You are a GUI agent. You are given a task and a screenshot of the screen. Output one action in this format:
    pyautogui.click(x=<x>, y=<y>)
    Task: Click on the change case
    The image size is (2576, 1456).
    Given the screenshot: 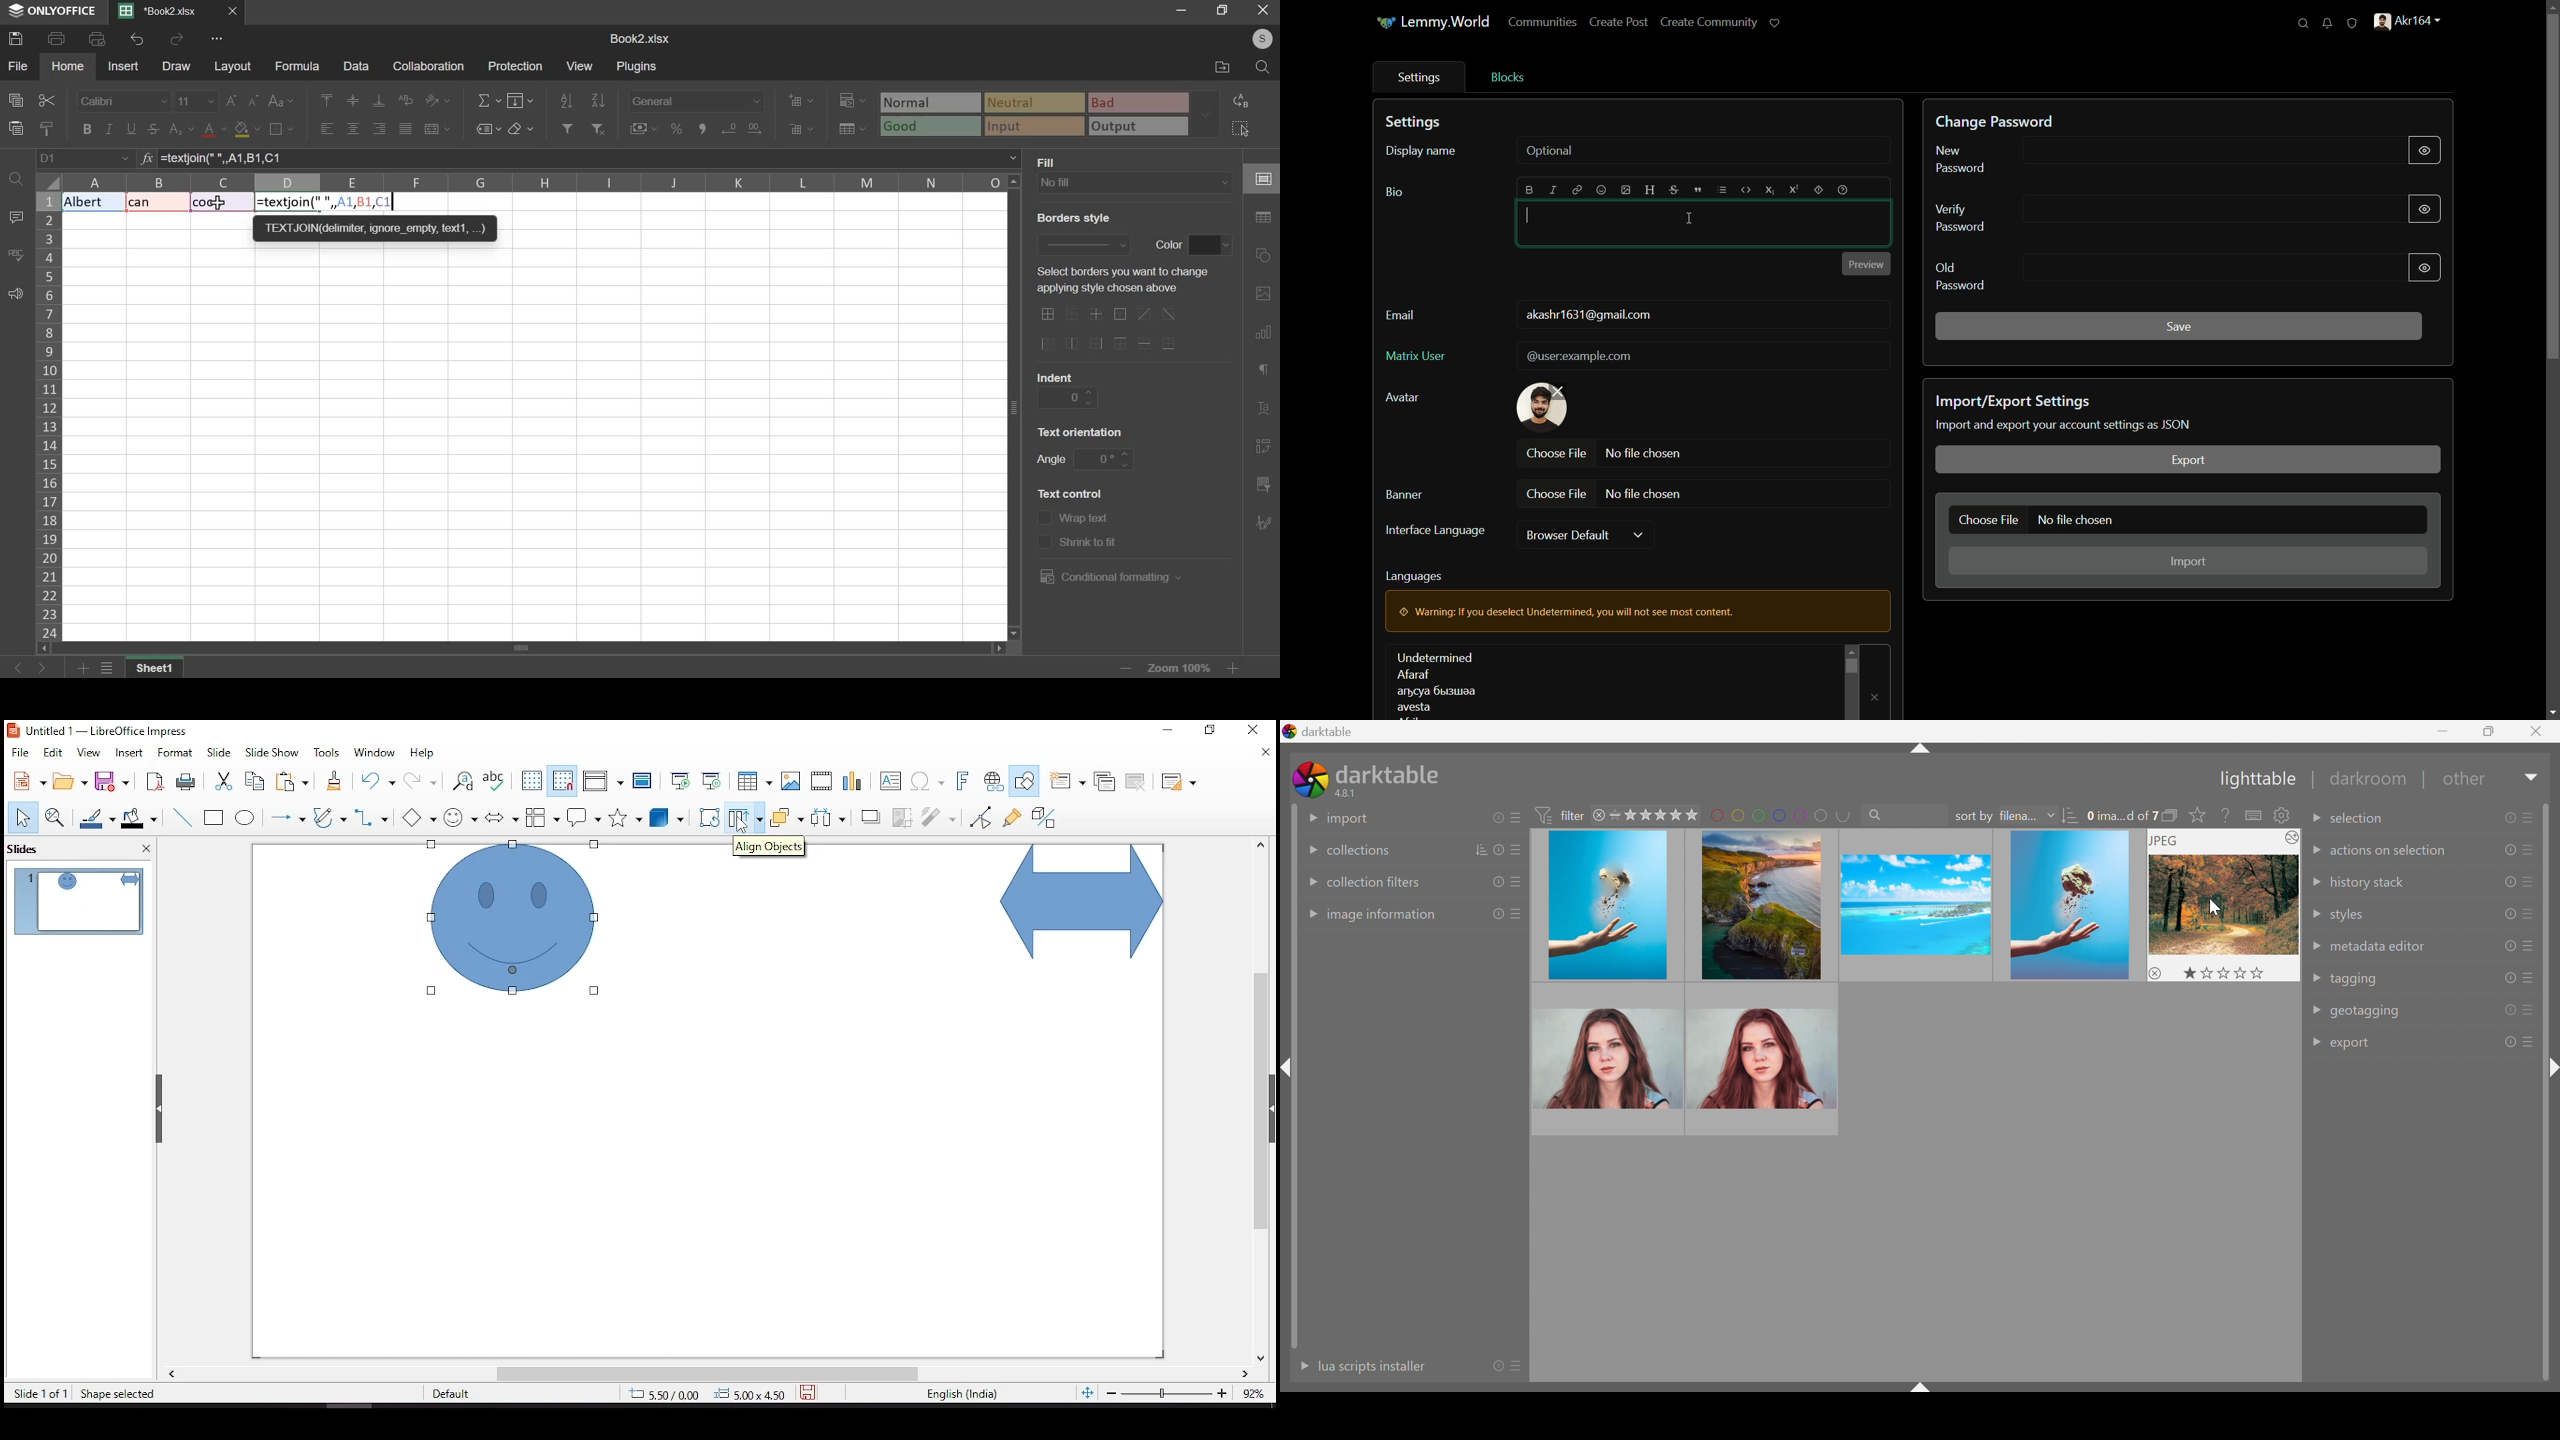 What is the action you would take?
    pyautogui.click(x=280, y=101)
    